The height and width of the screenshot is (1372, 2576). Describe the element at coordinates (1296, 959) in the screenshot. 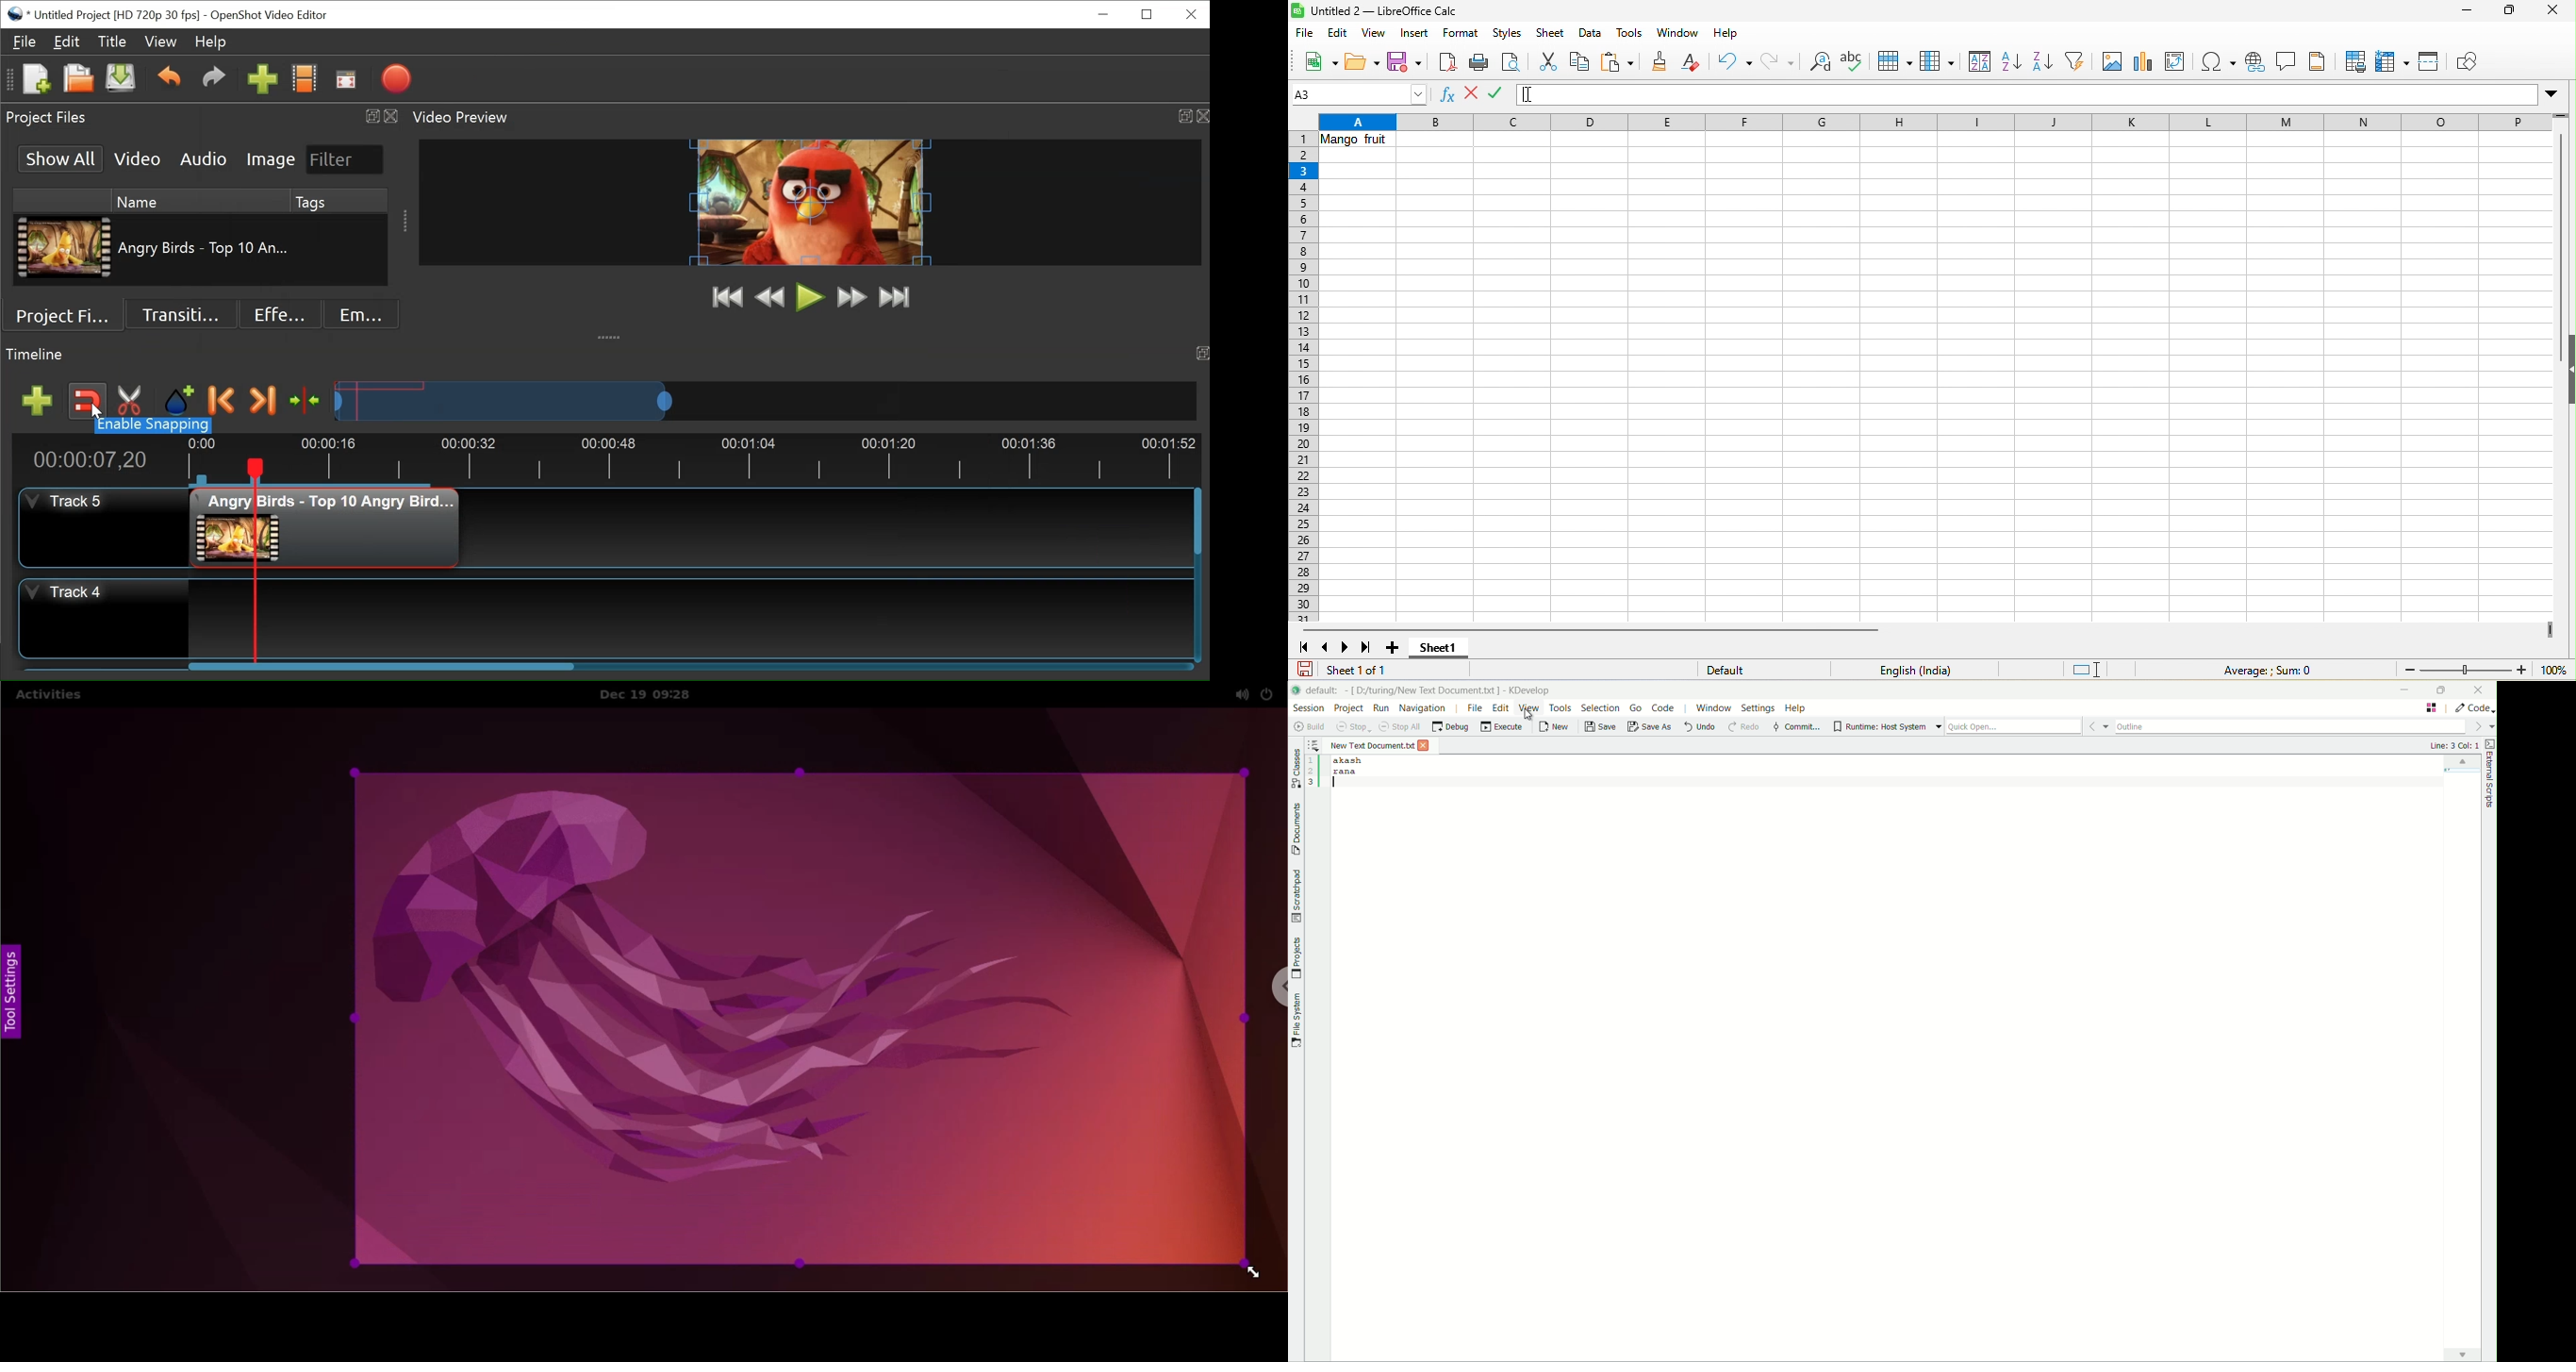

I see `toggle projects` at that location.